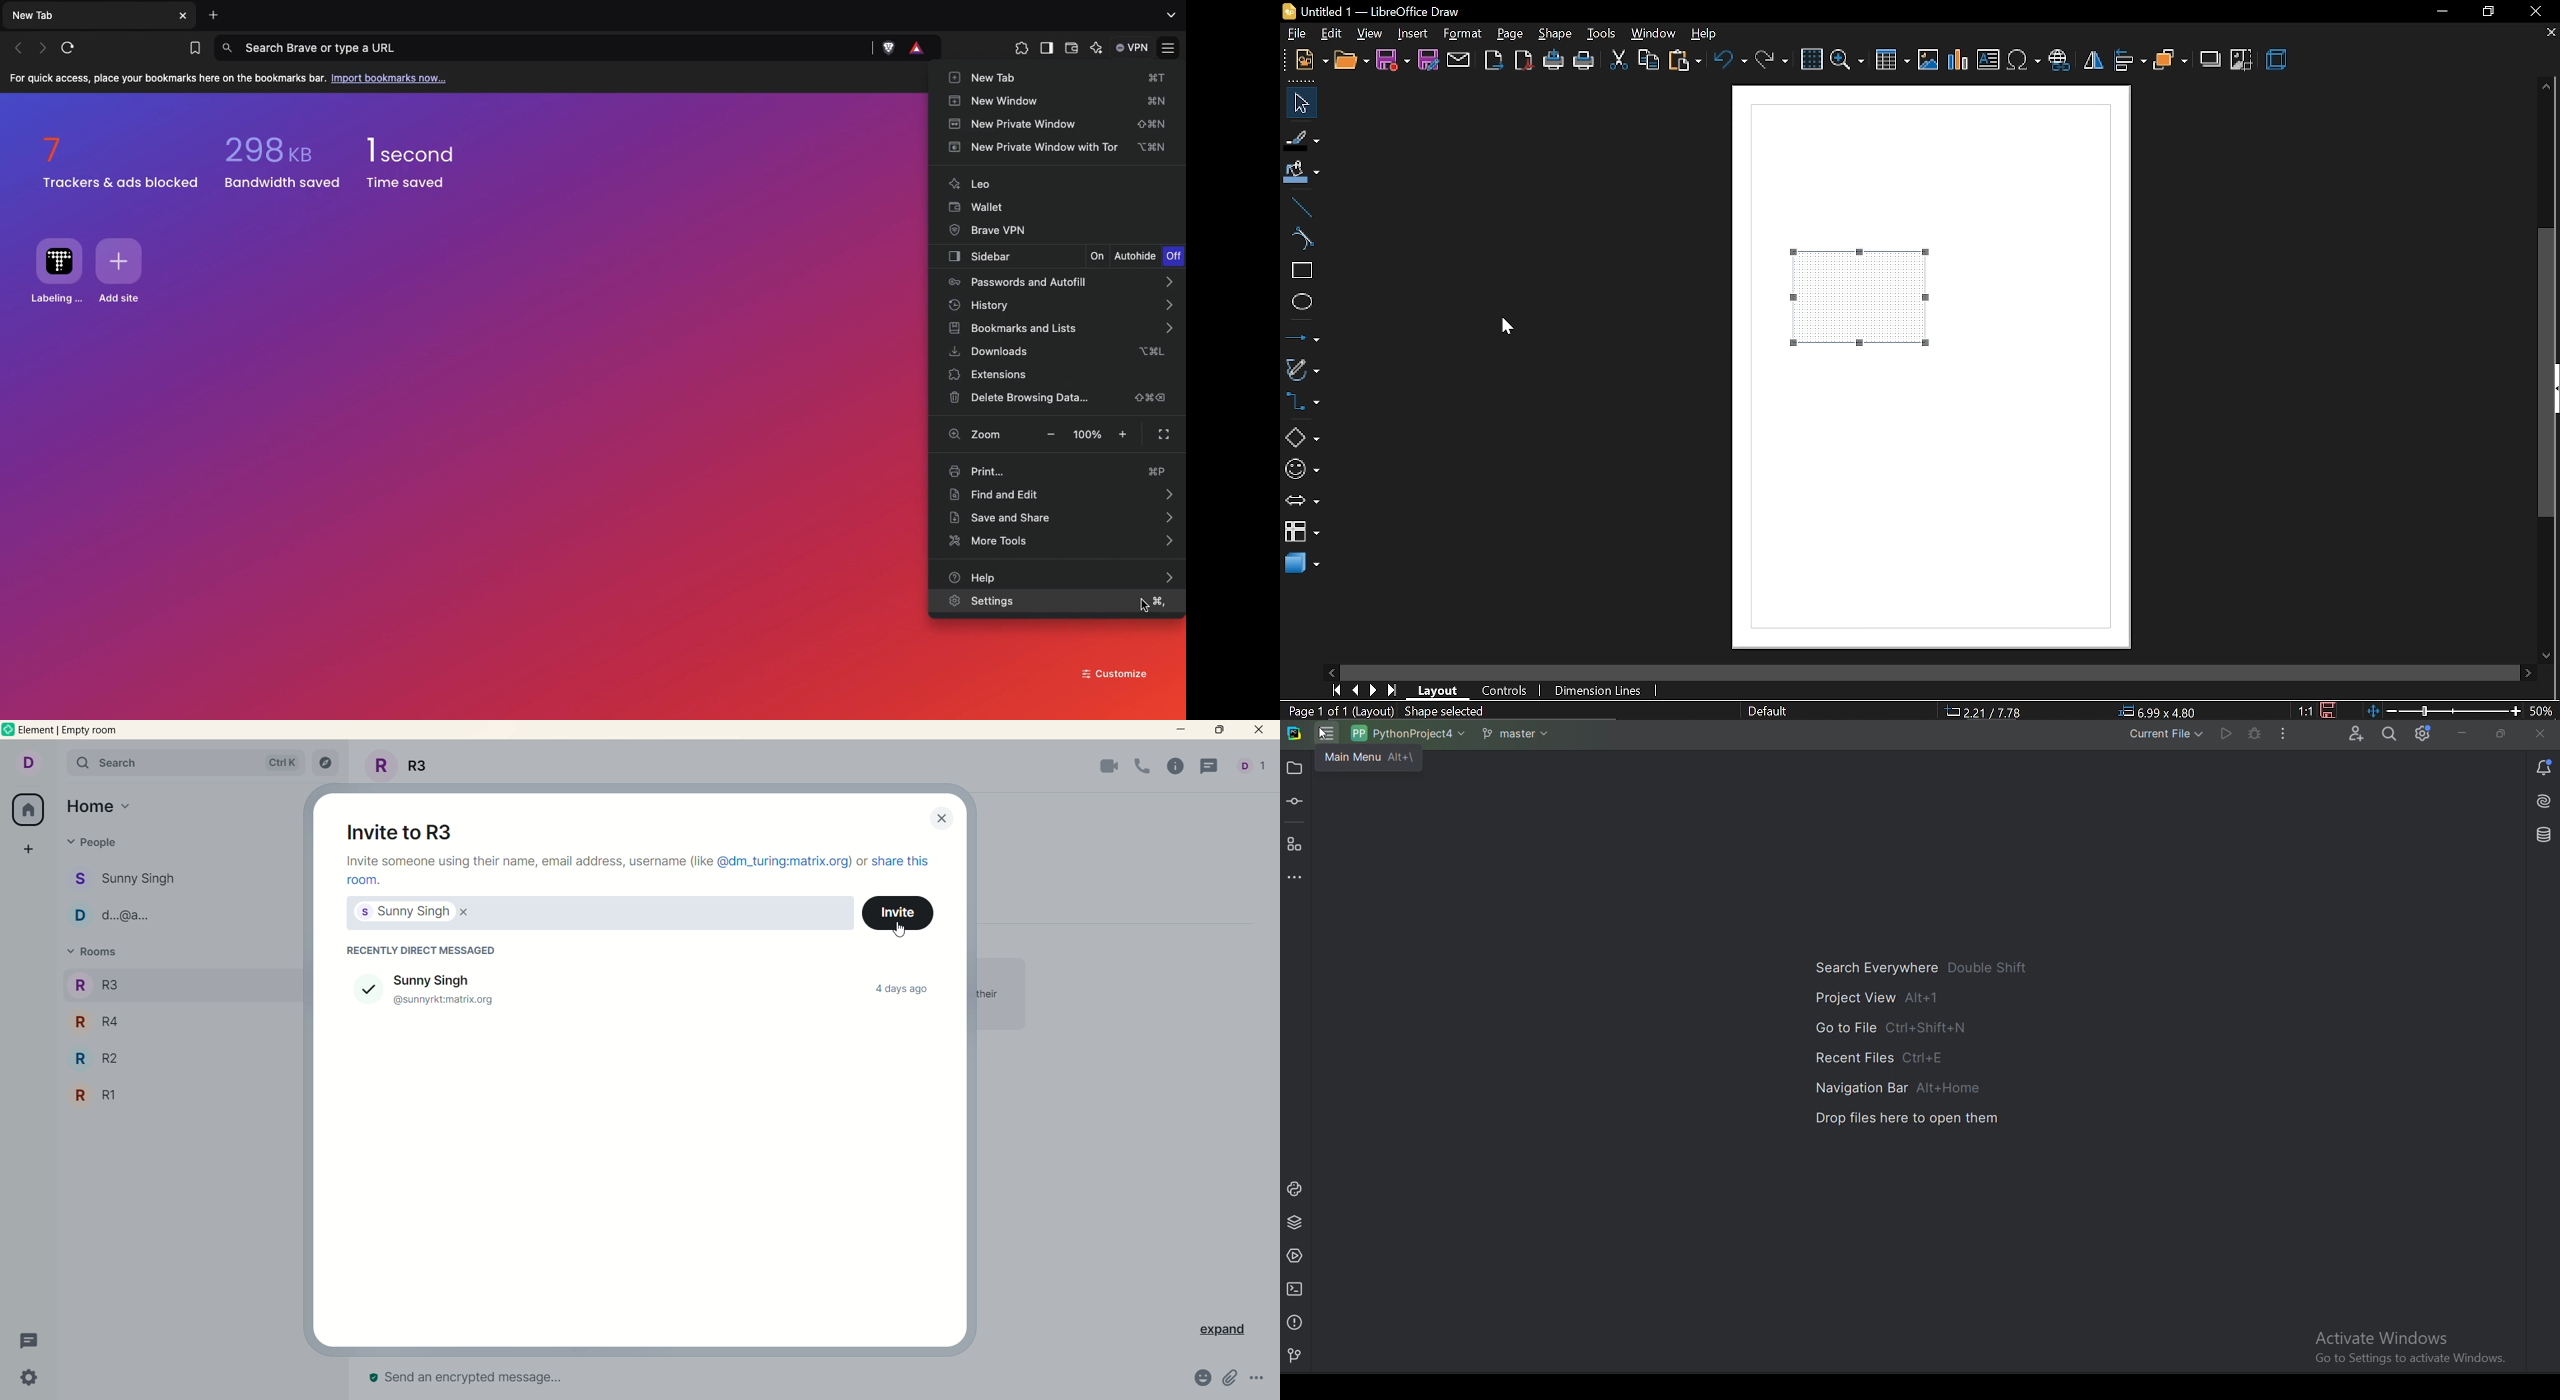  What do you see at coordinates (1300, 502) in the screenshot?
I see `arrow` at bounding box center [1300, 502].